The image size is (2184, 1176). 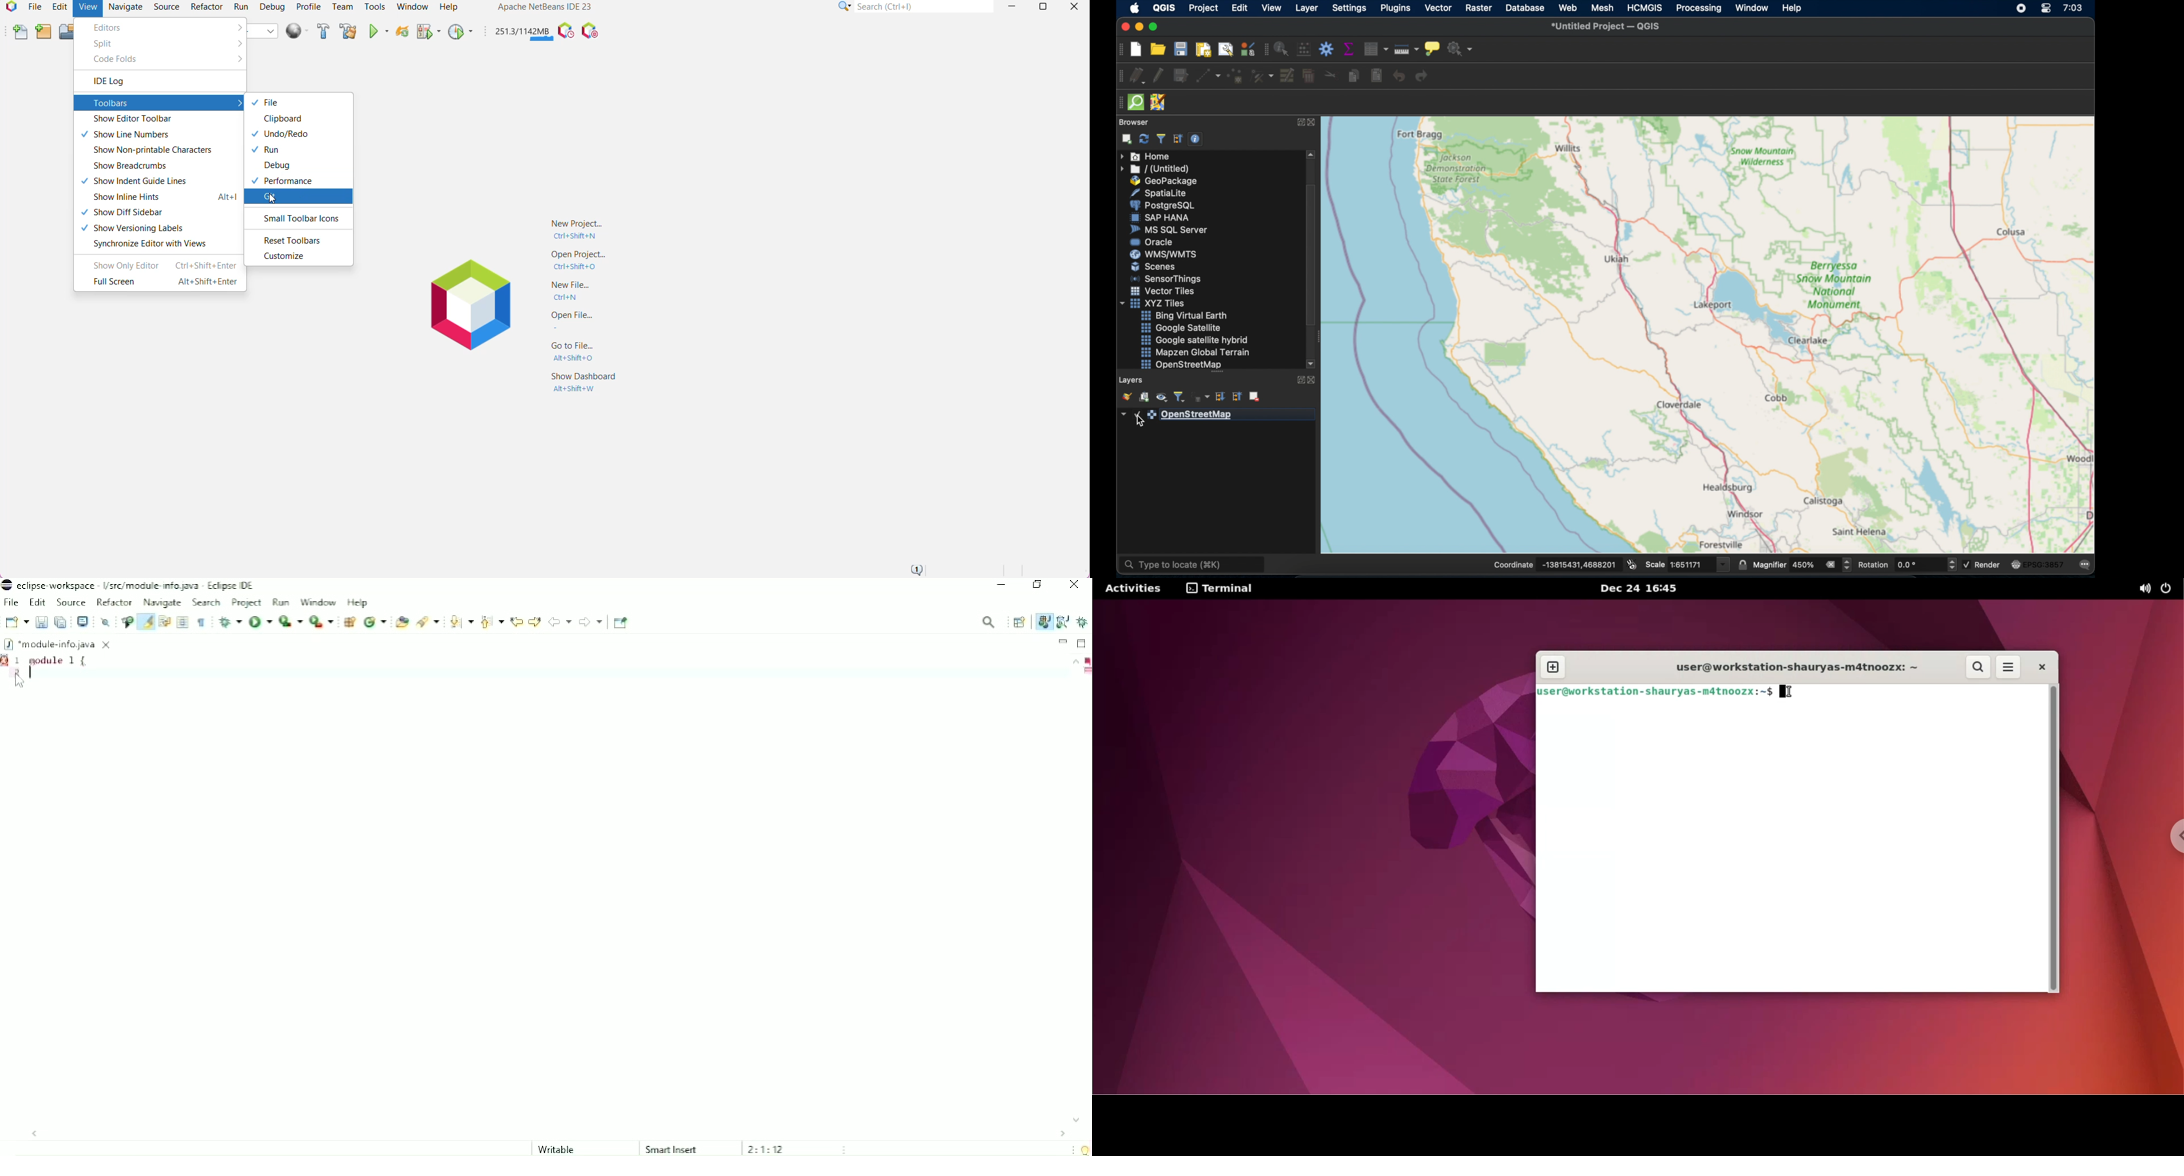 What do you see at coordinates (1126, 139) in the screenshot?
I see `add. selected layer` at bounding box center [1126, 139].